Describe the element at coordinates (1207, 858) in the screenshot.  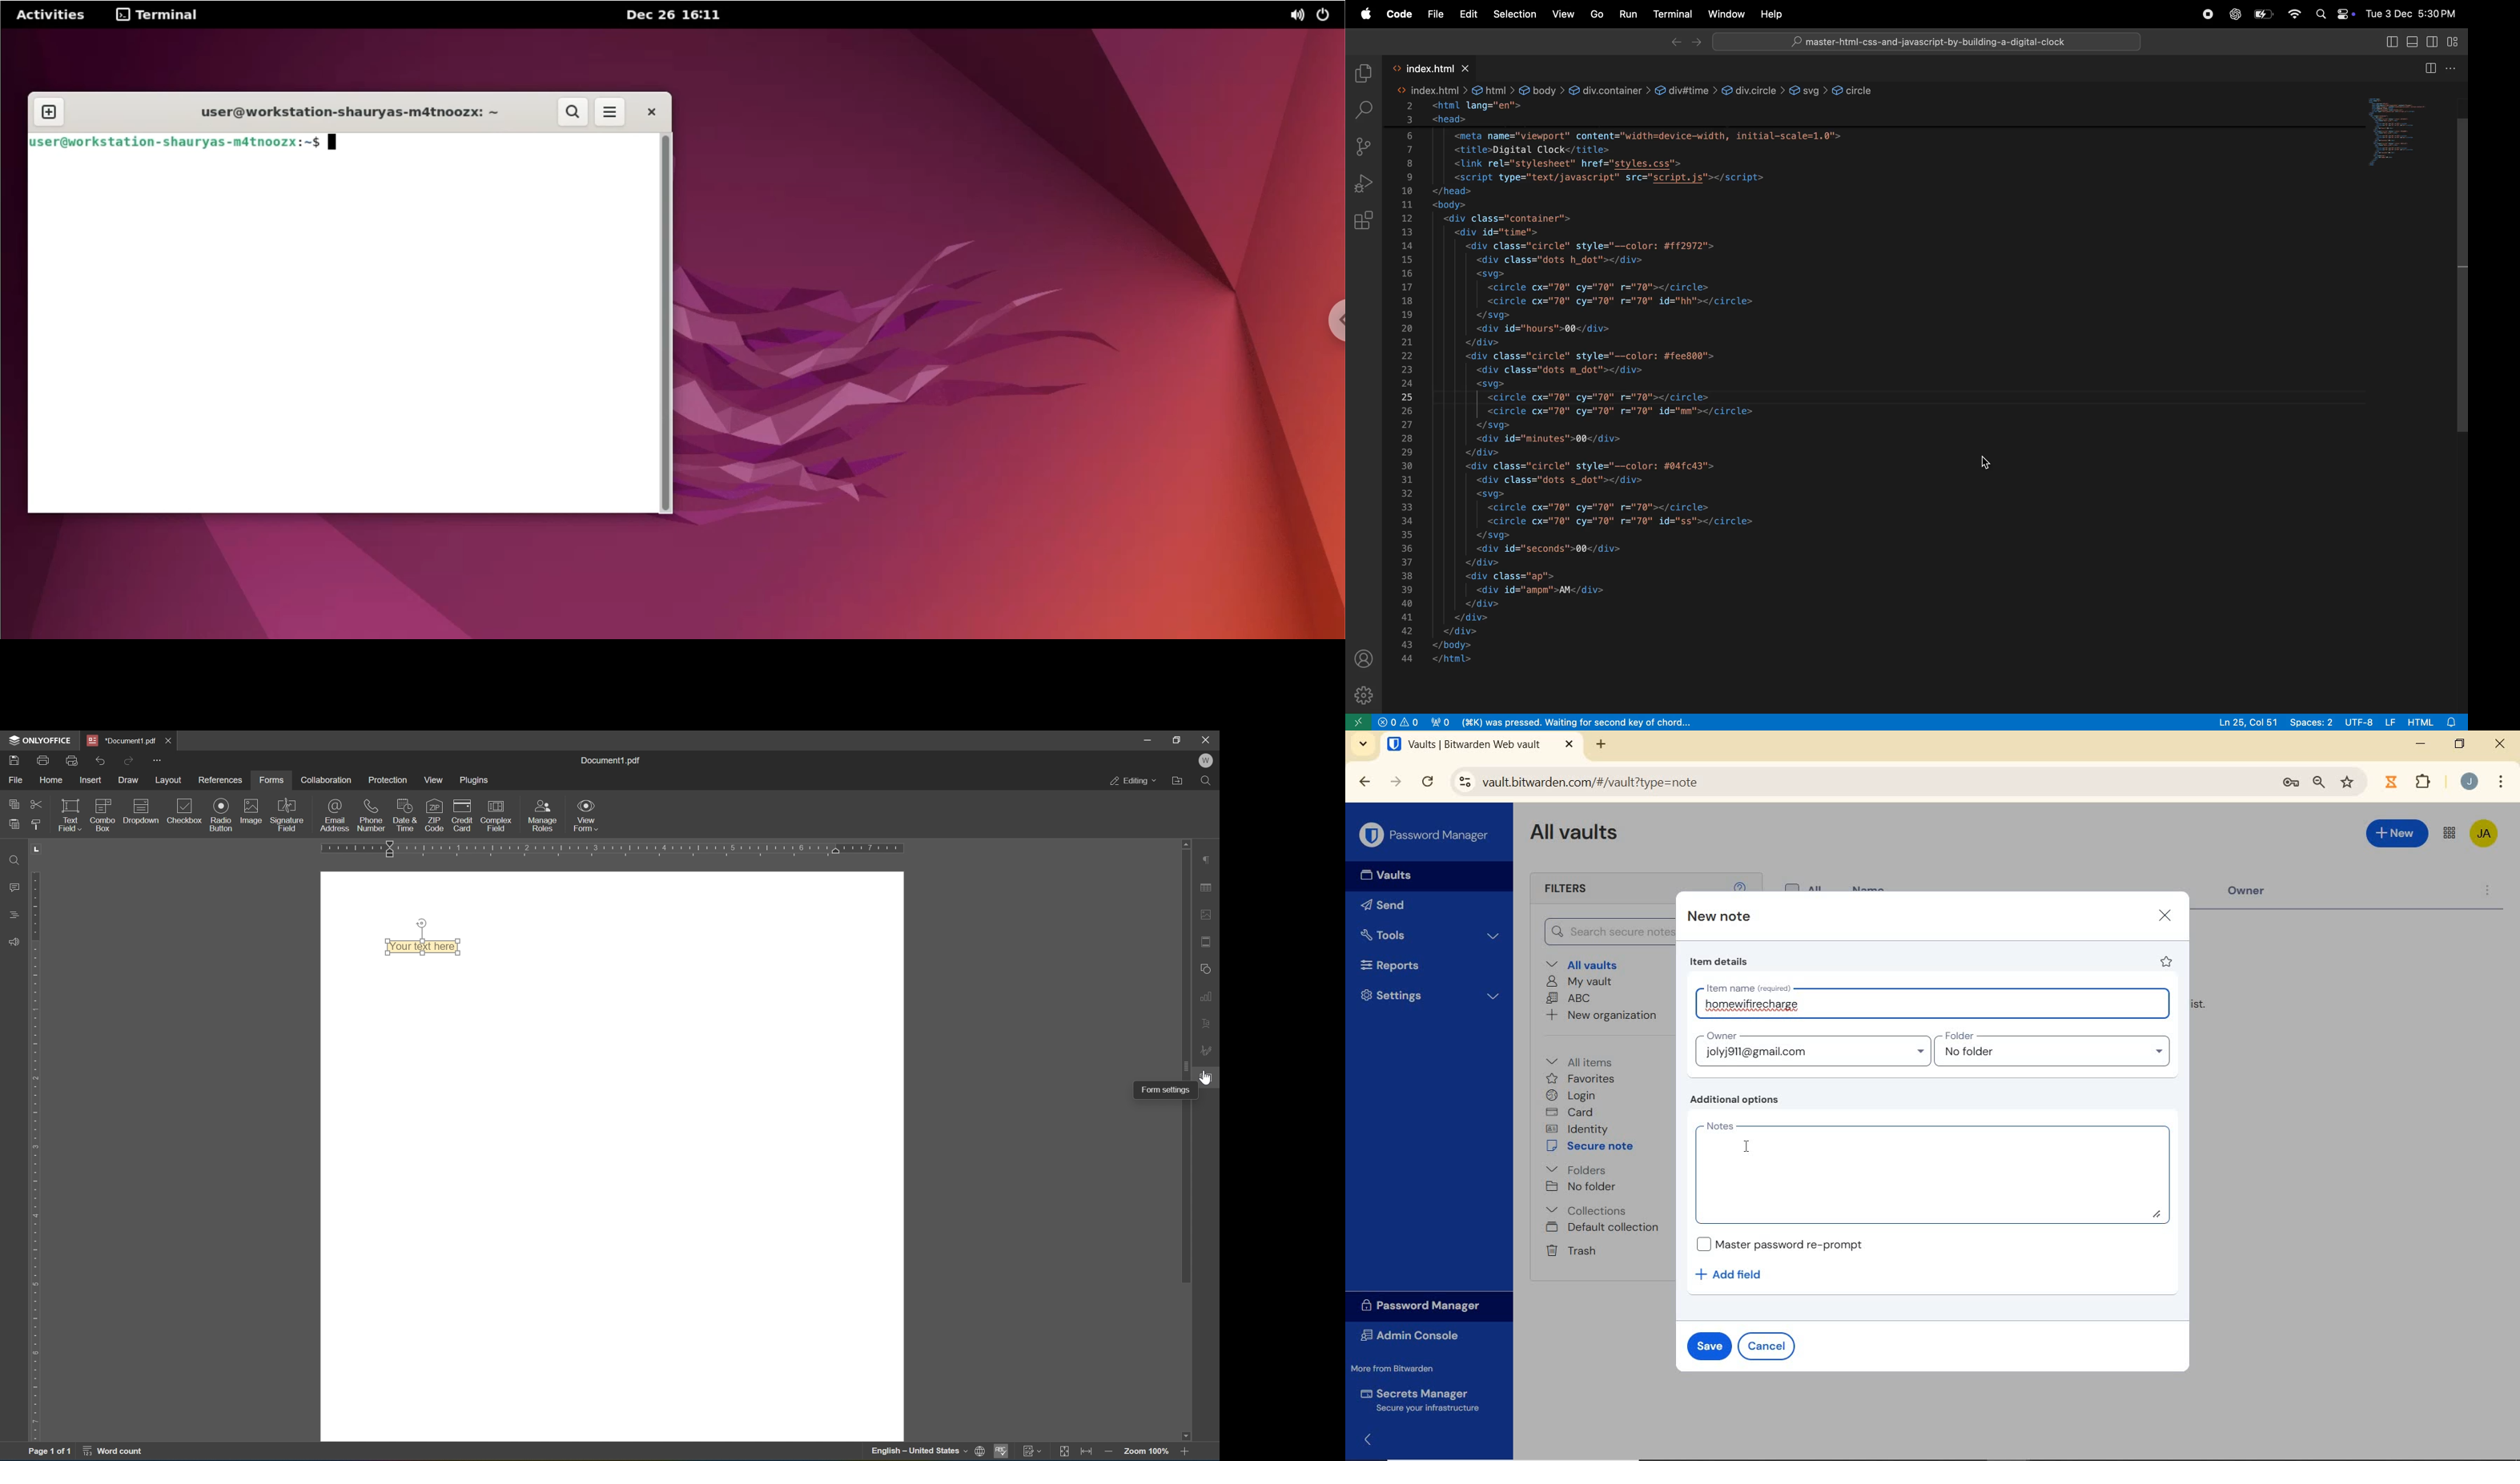
I see `paragraph settings` at that location.